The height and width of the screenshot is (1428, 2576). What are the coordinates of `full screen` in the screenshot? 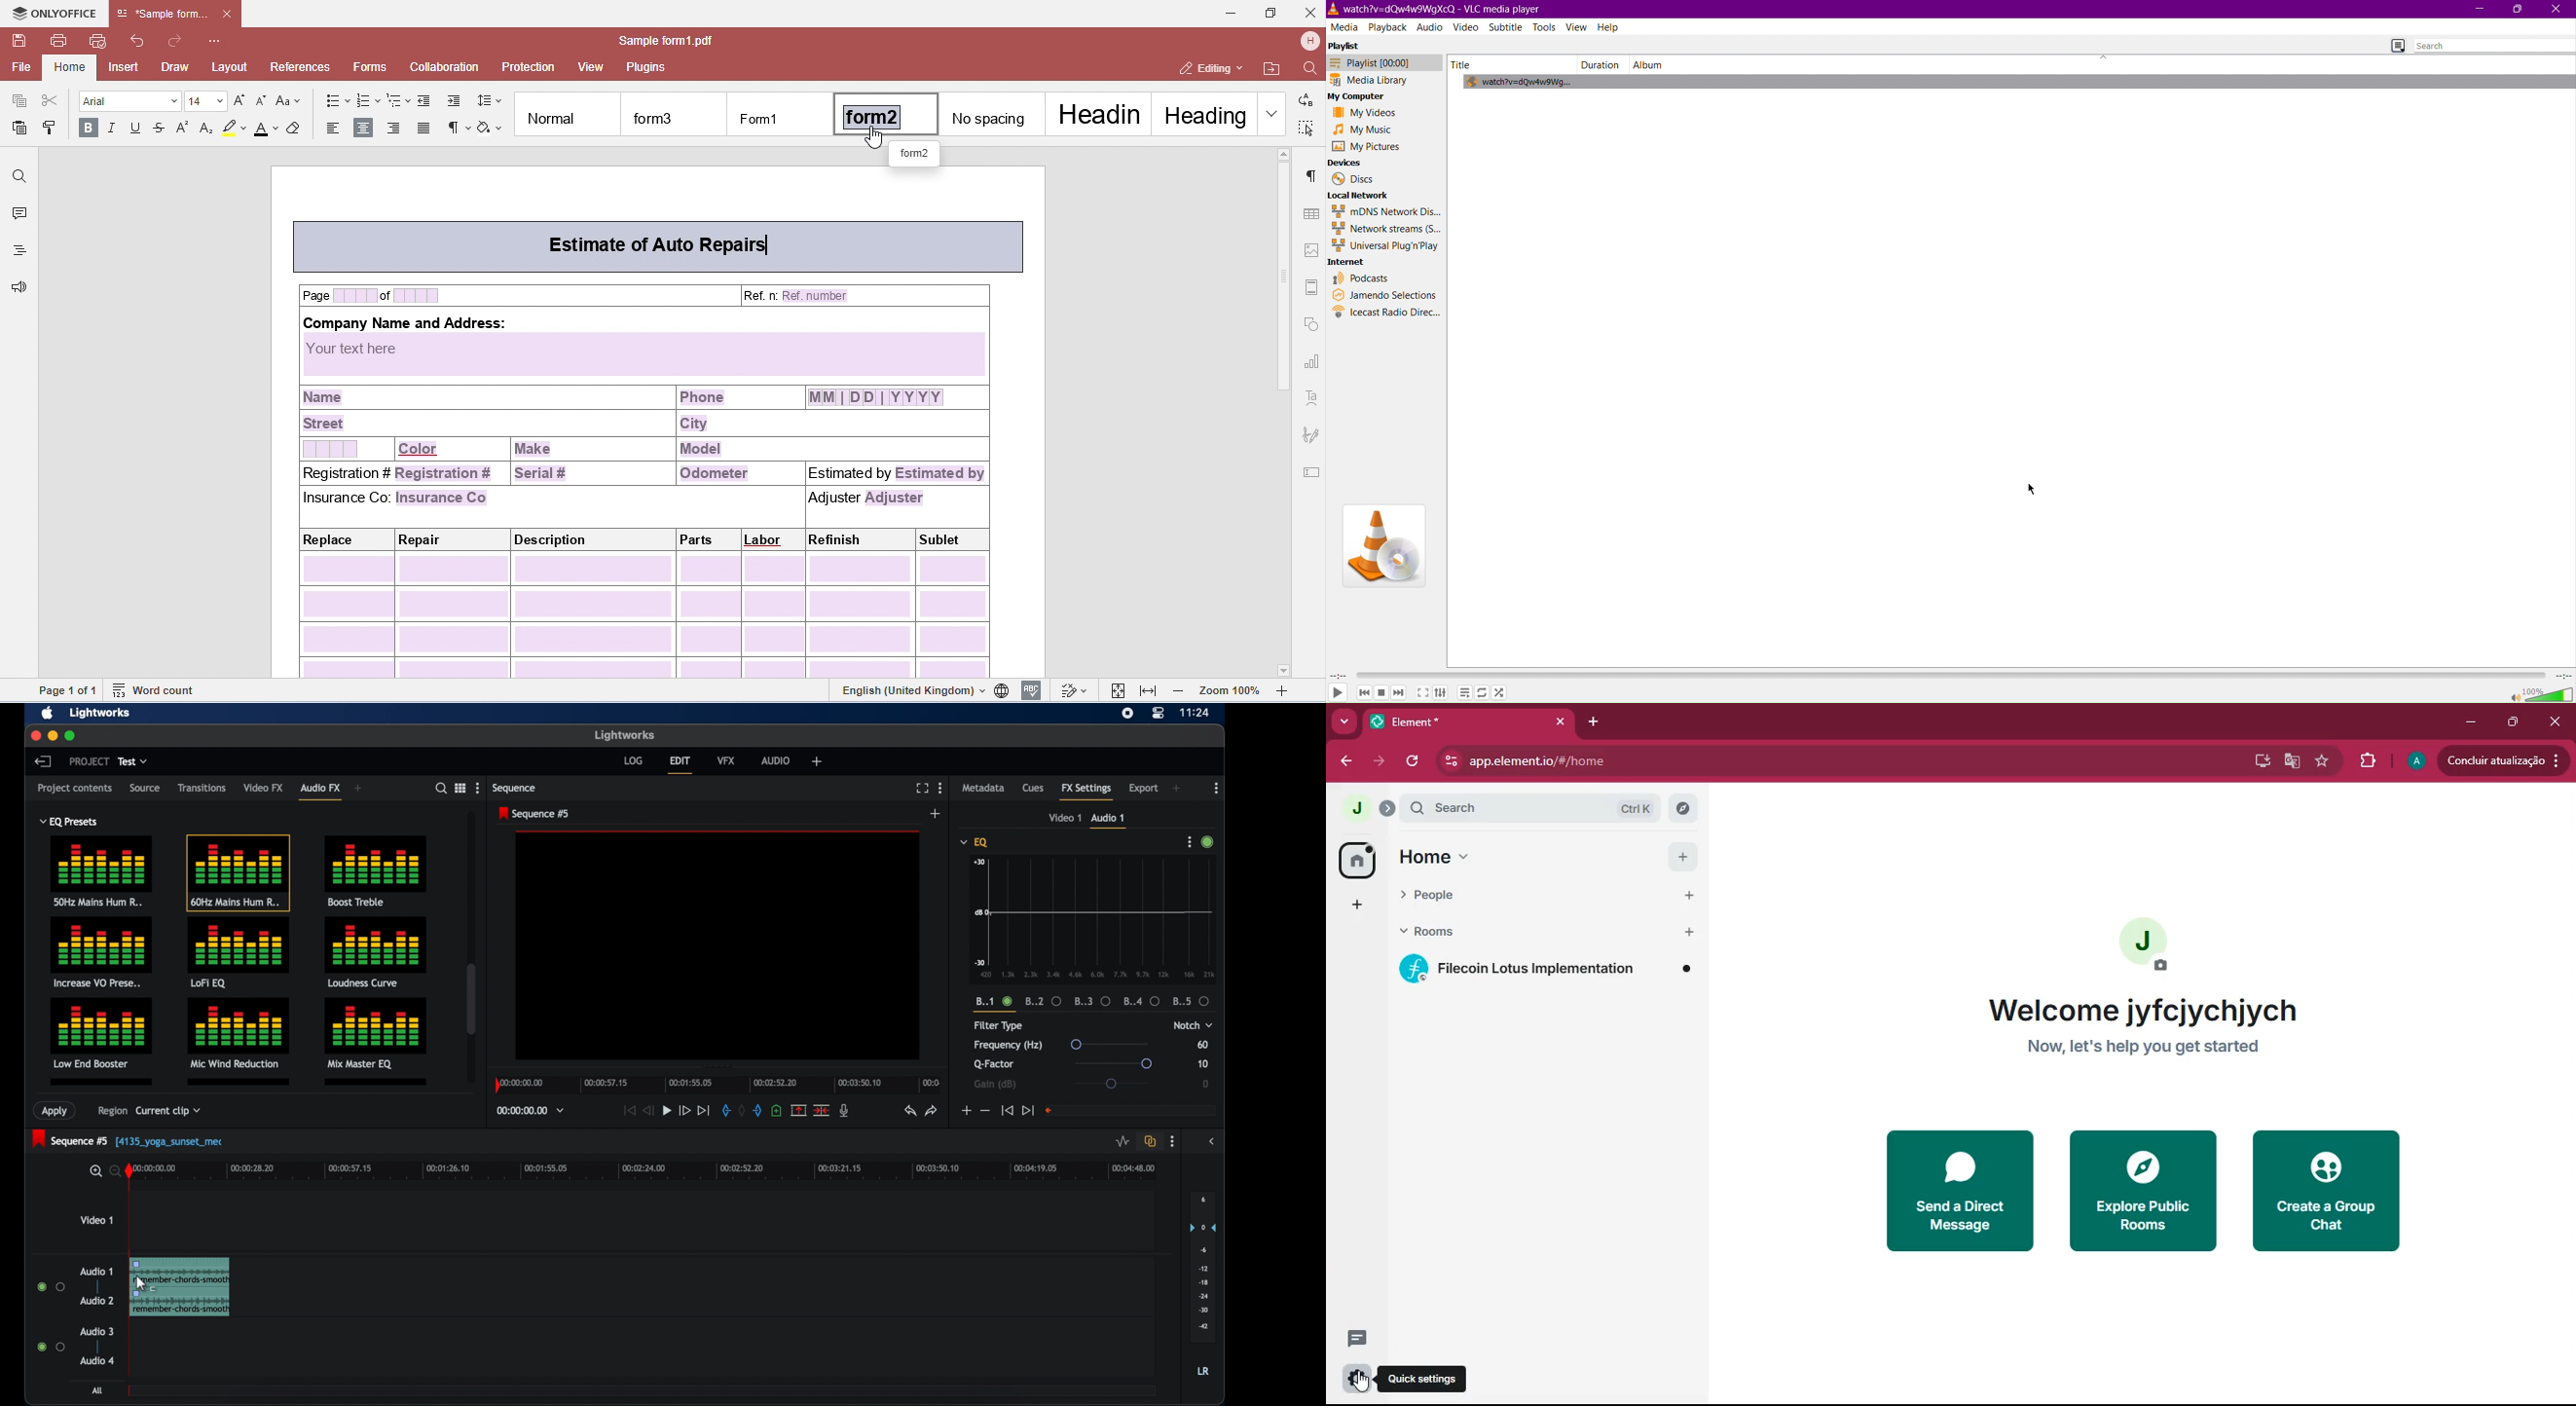 It's located at (922, 788).